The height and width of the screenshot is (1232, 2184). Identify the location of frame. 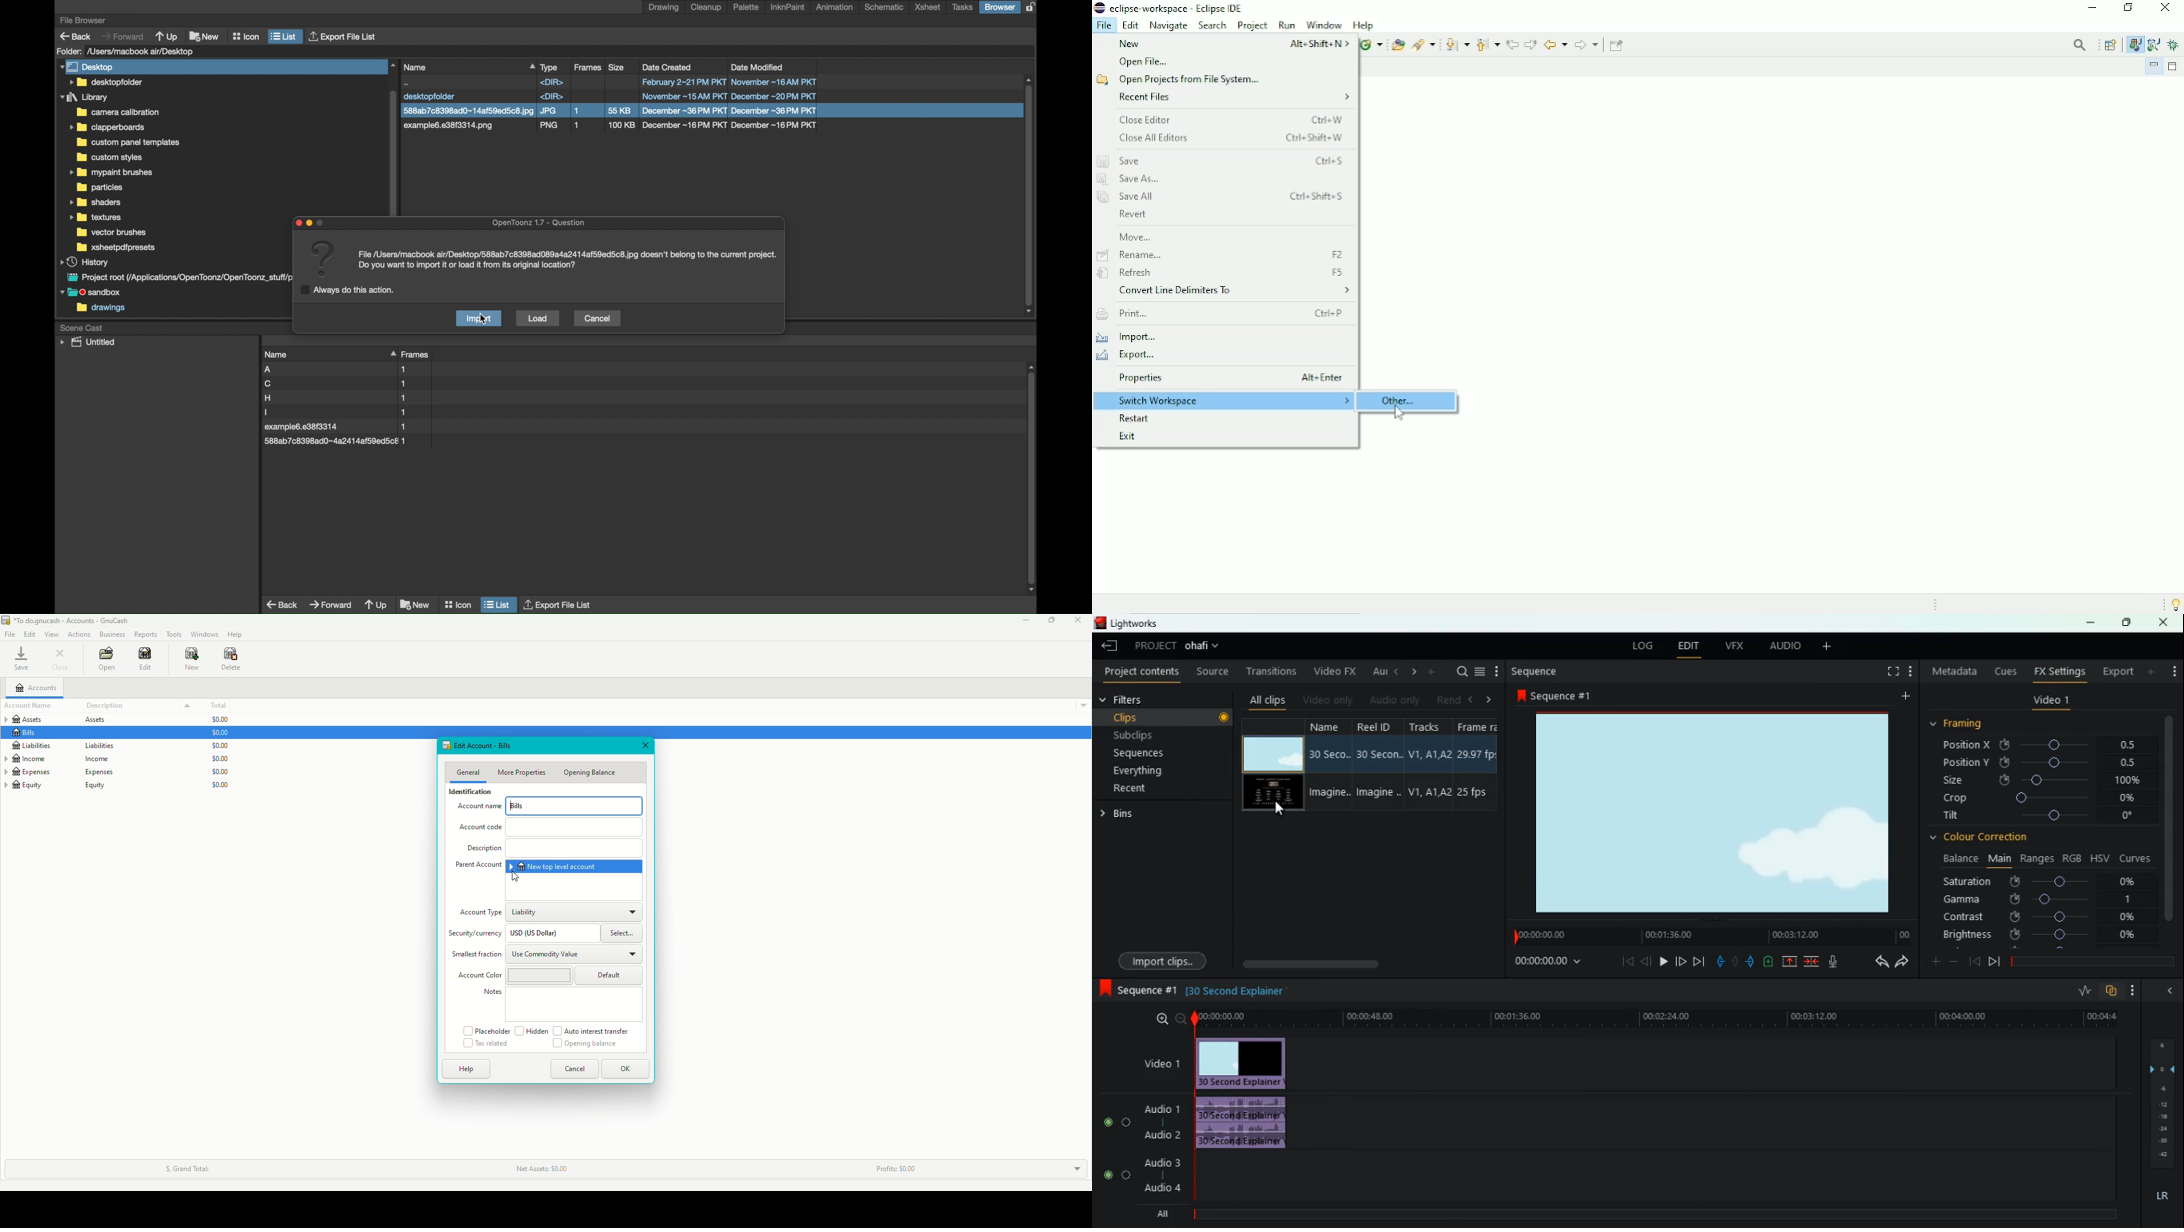
(1476, 765).